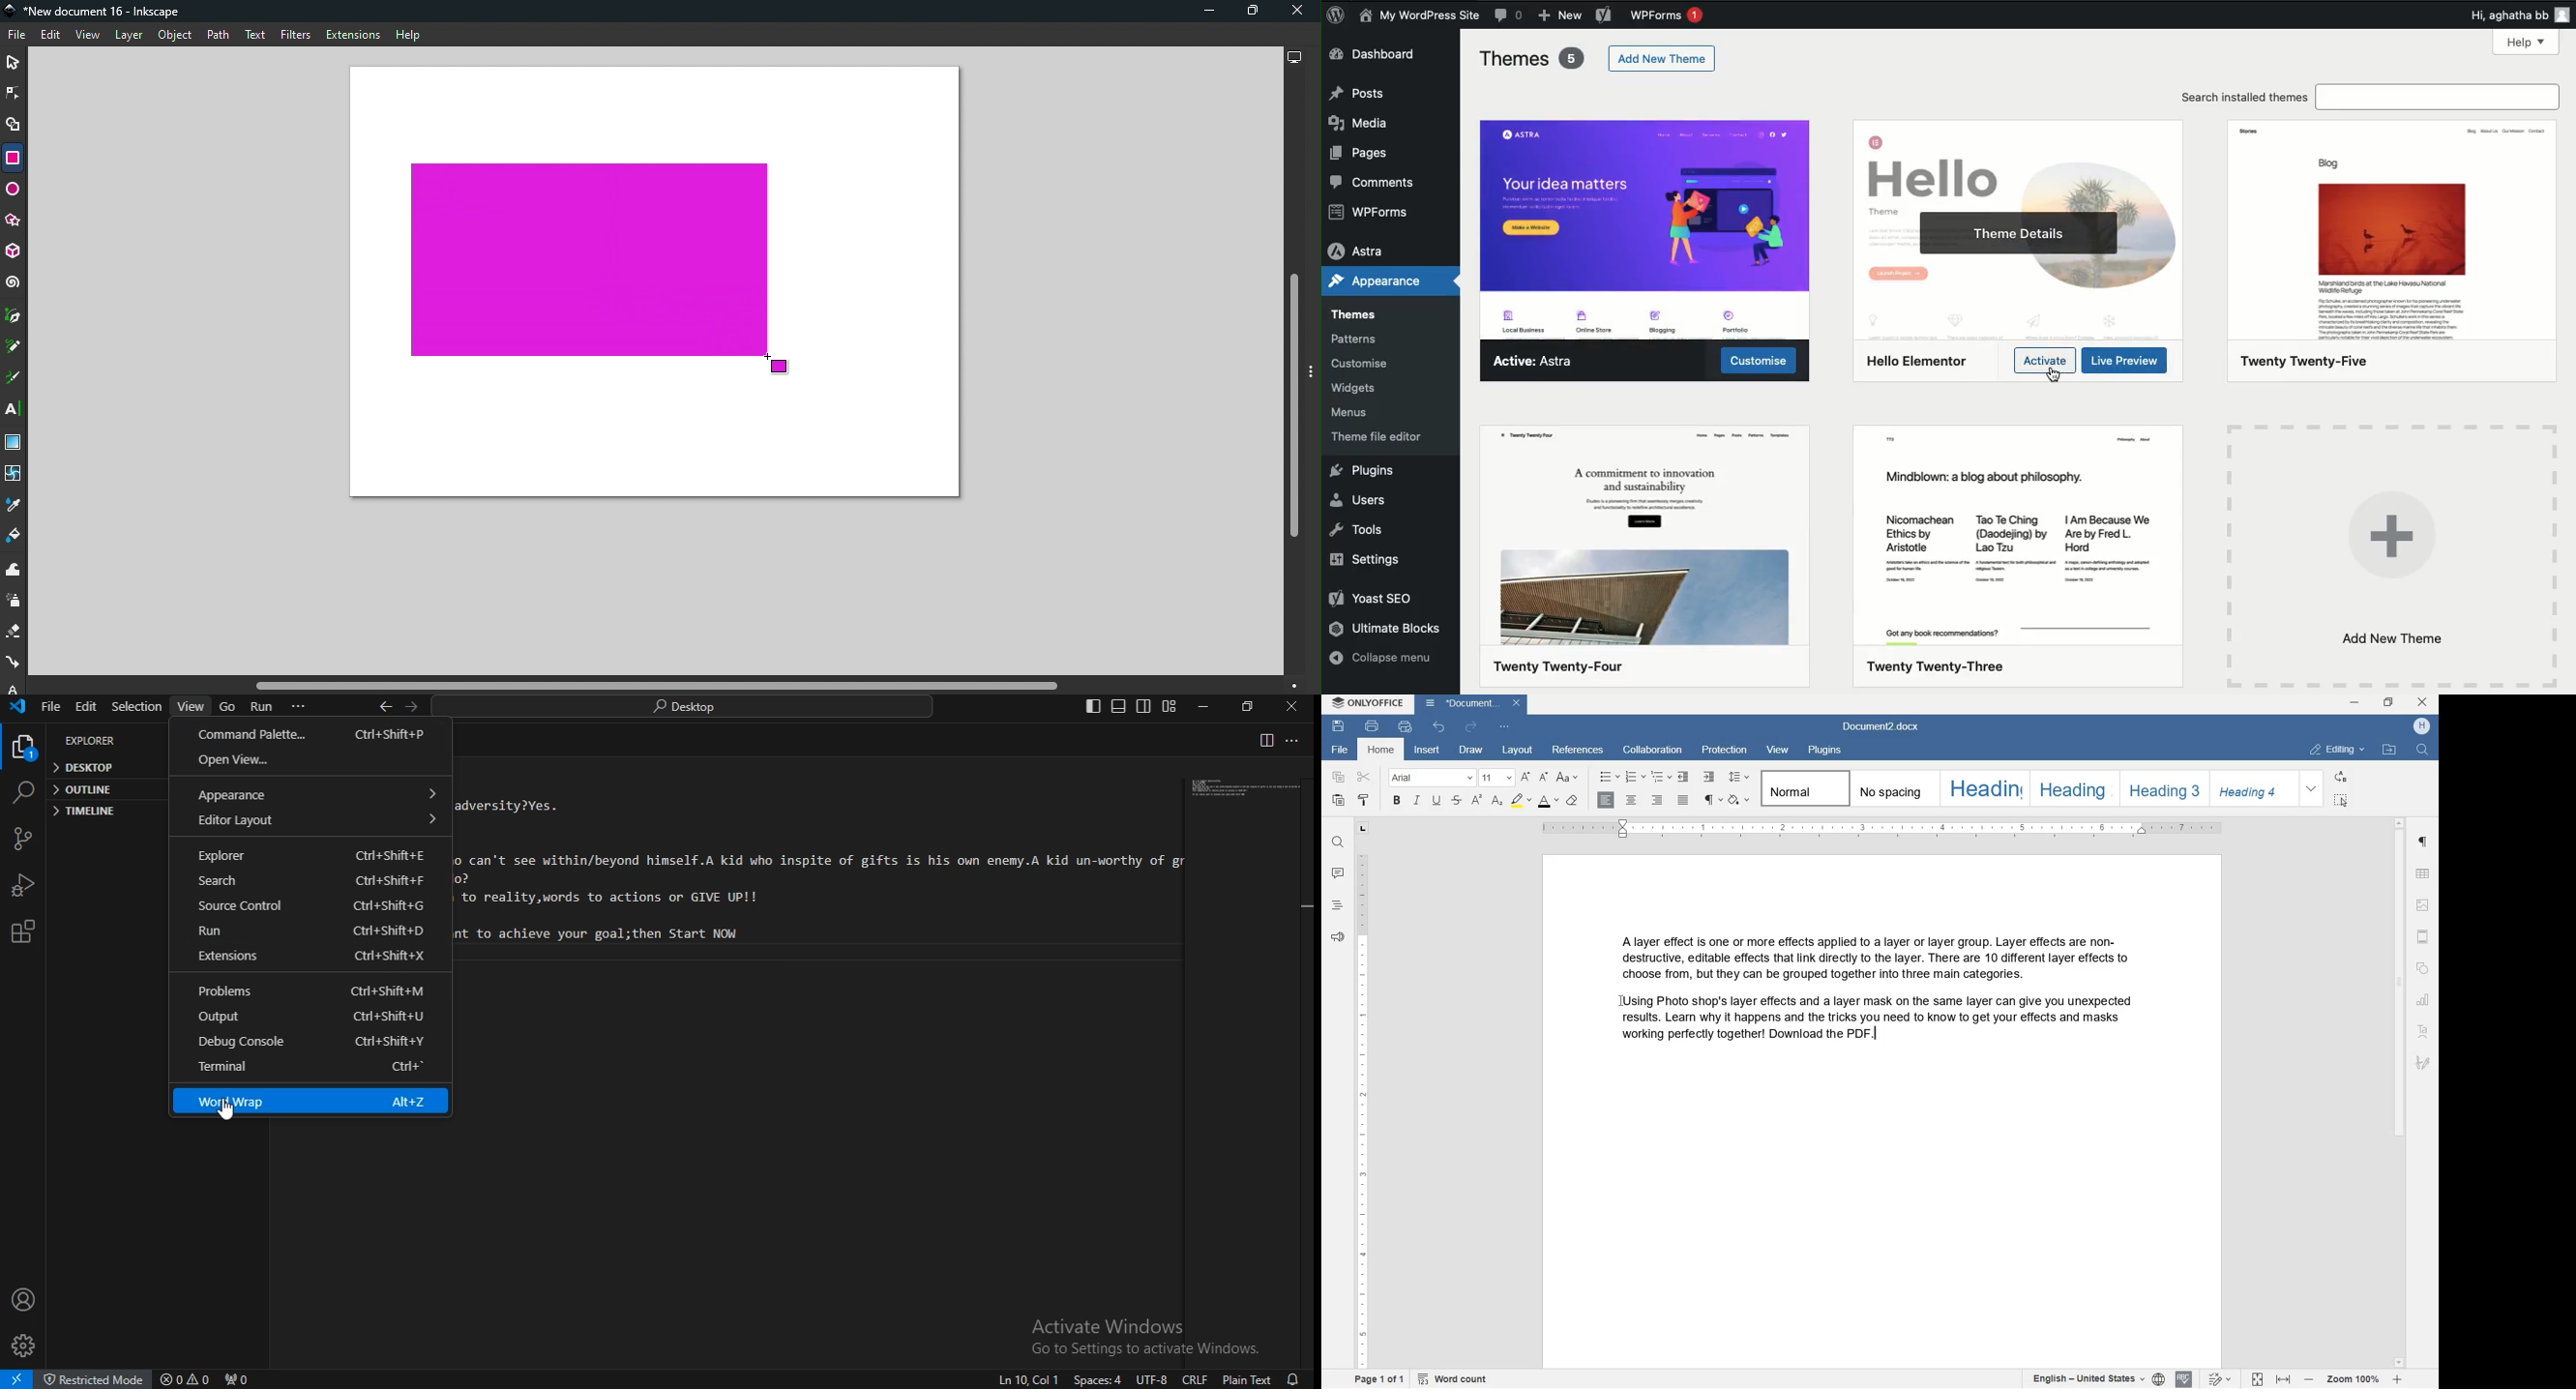 This screenshot has height=1400, width=2576. Describe the element at coordinates (1776, 750) in the screenshot. I see `VIEW` at that location.